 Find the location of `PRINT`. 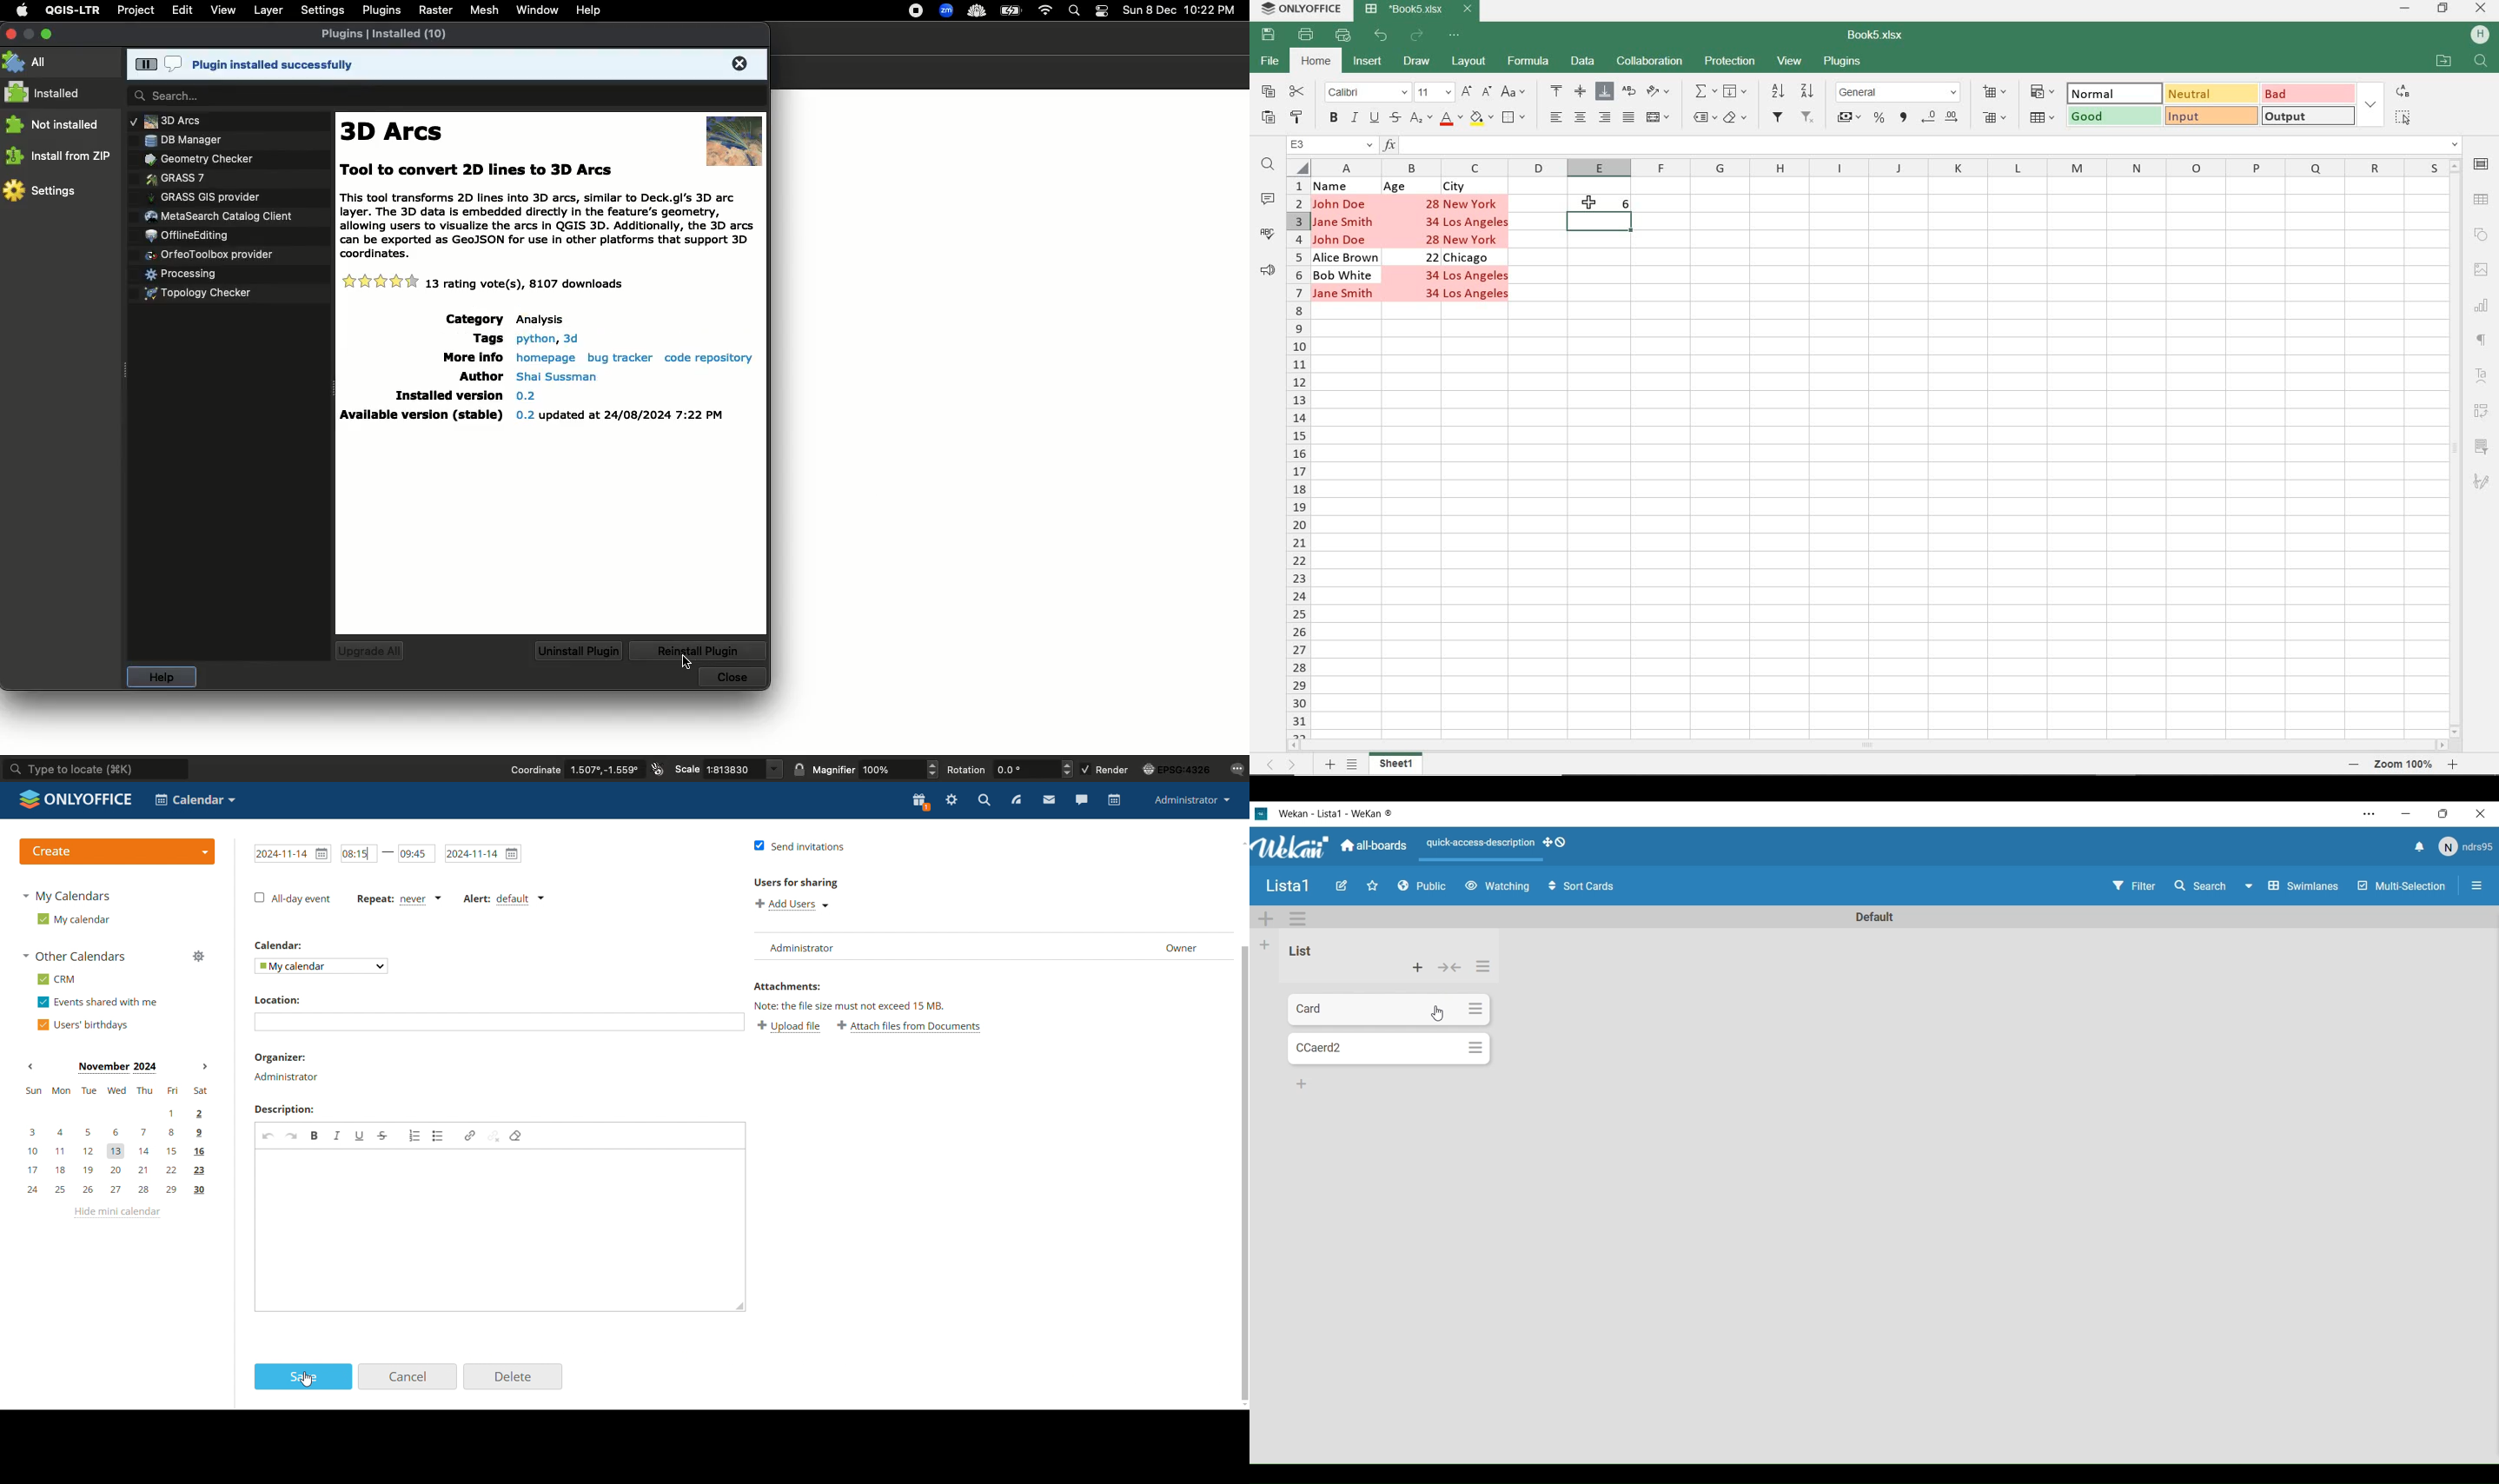

PRINT is located at coordinates (1308, 34).